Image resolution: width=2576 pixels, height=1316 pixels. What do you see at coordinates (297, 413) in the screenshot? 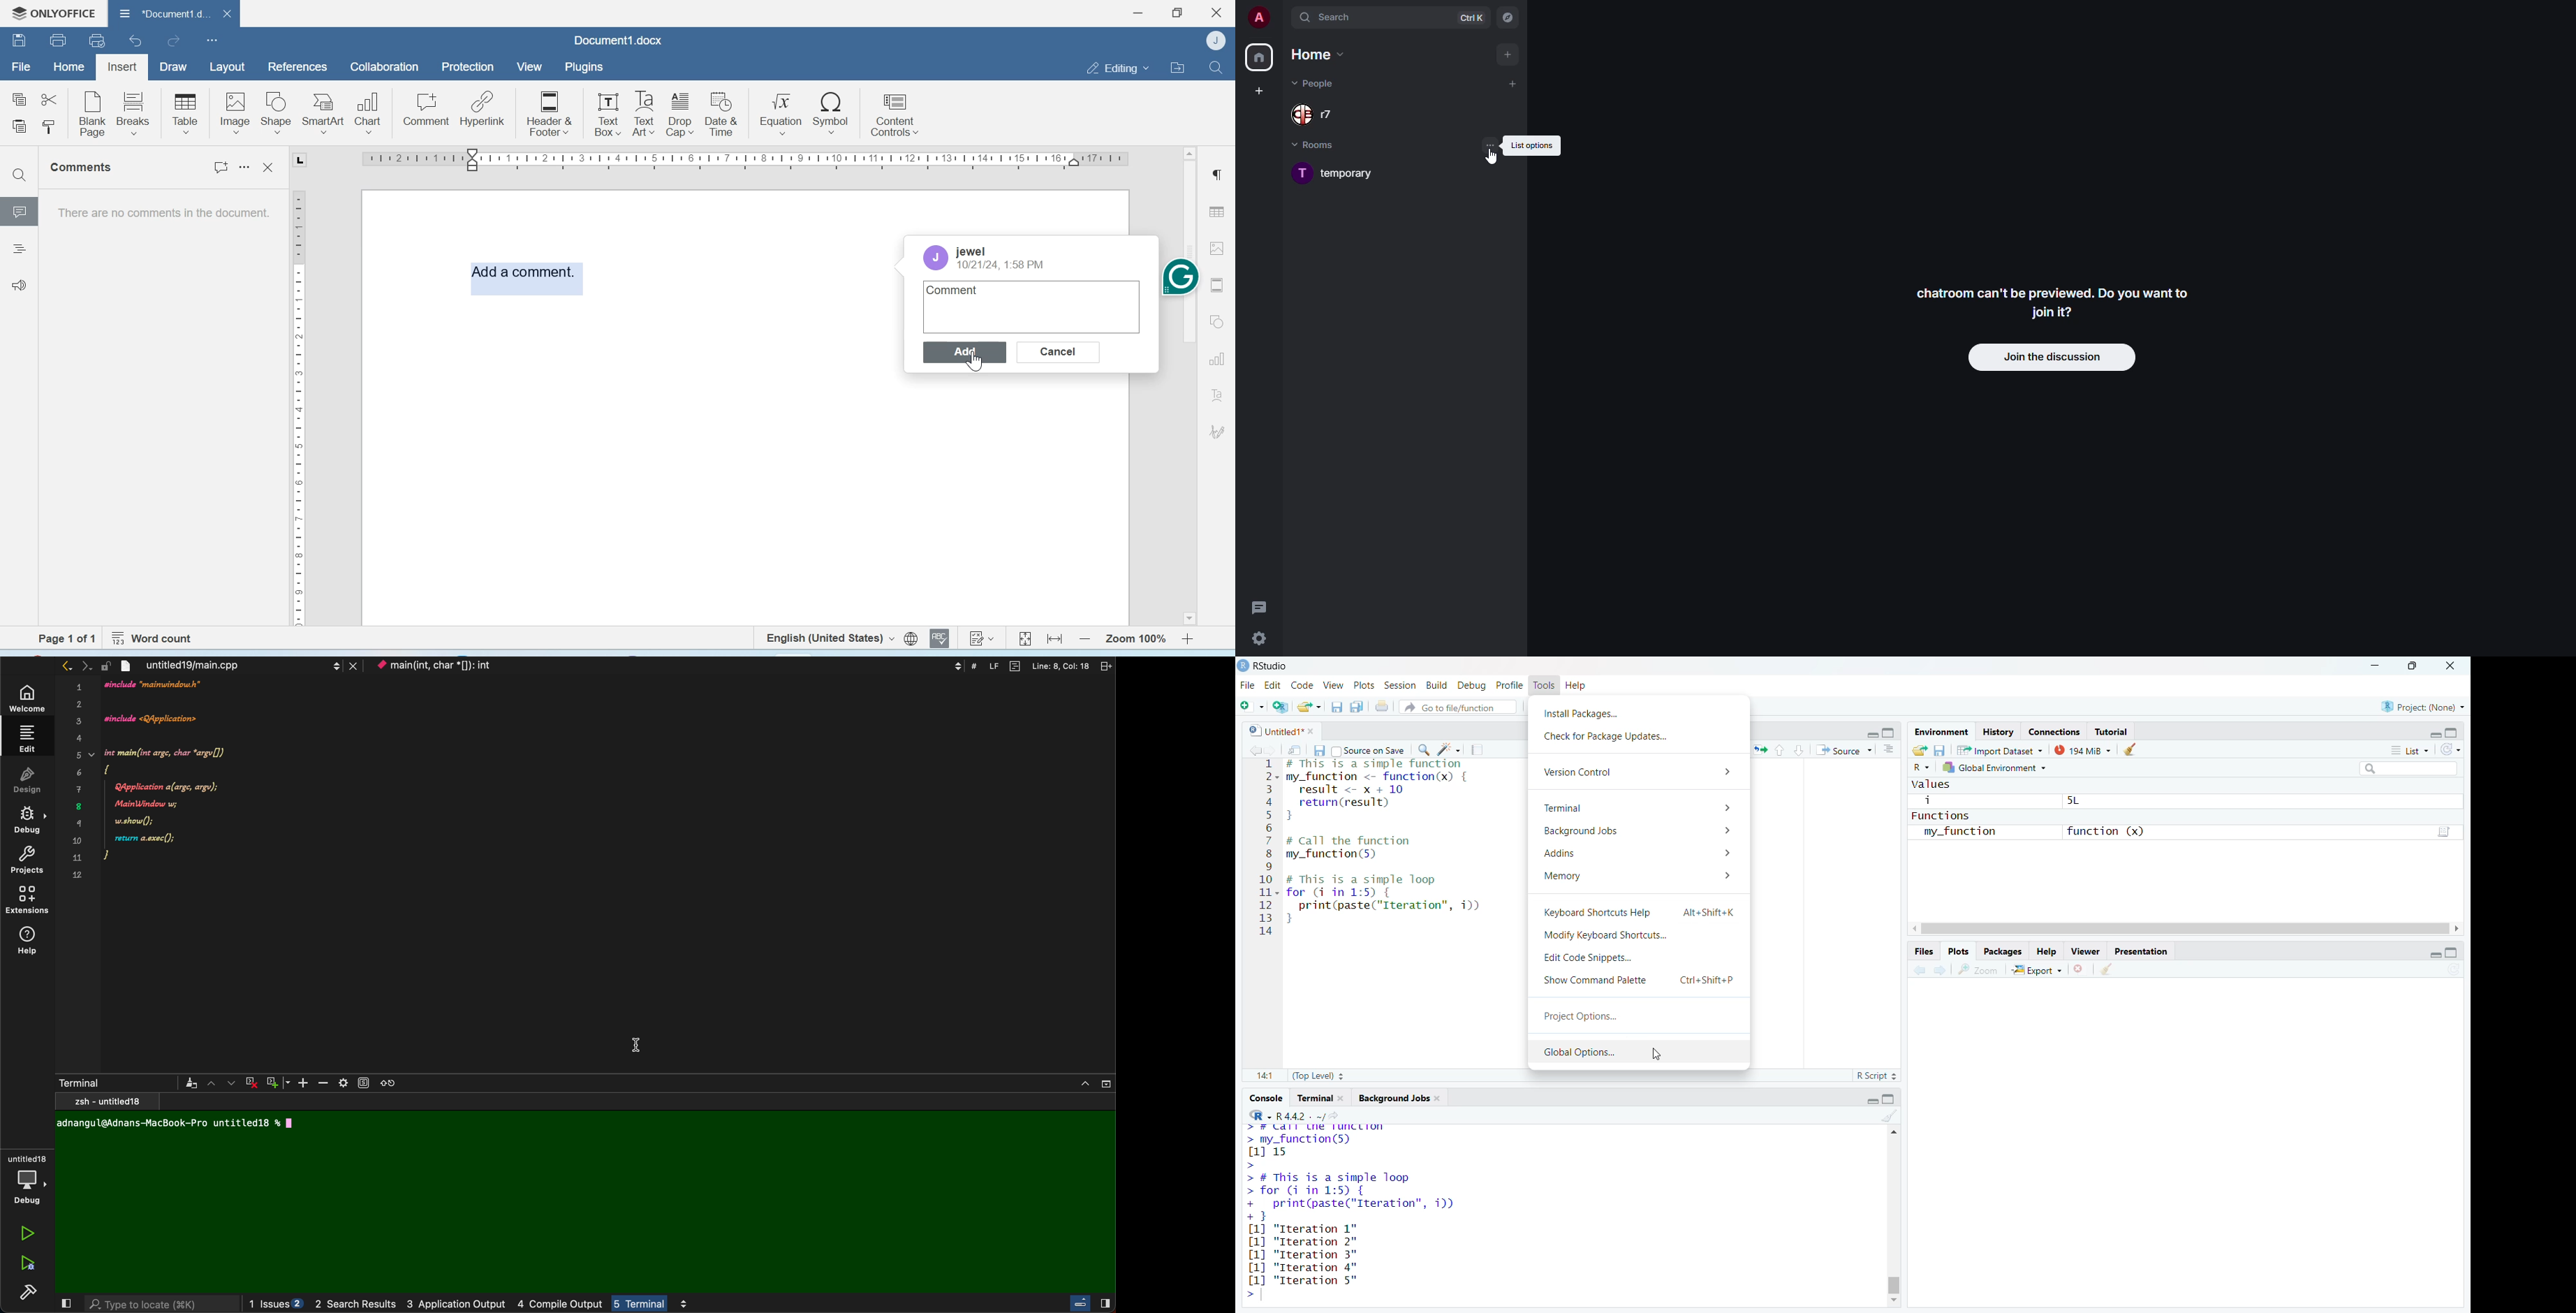
I see `Scale` at bounding box center [297, 413].